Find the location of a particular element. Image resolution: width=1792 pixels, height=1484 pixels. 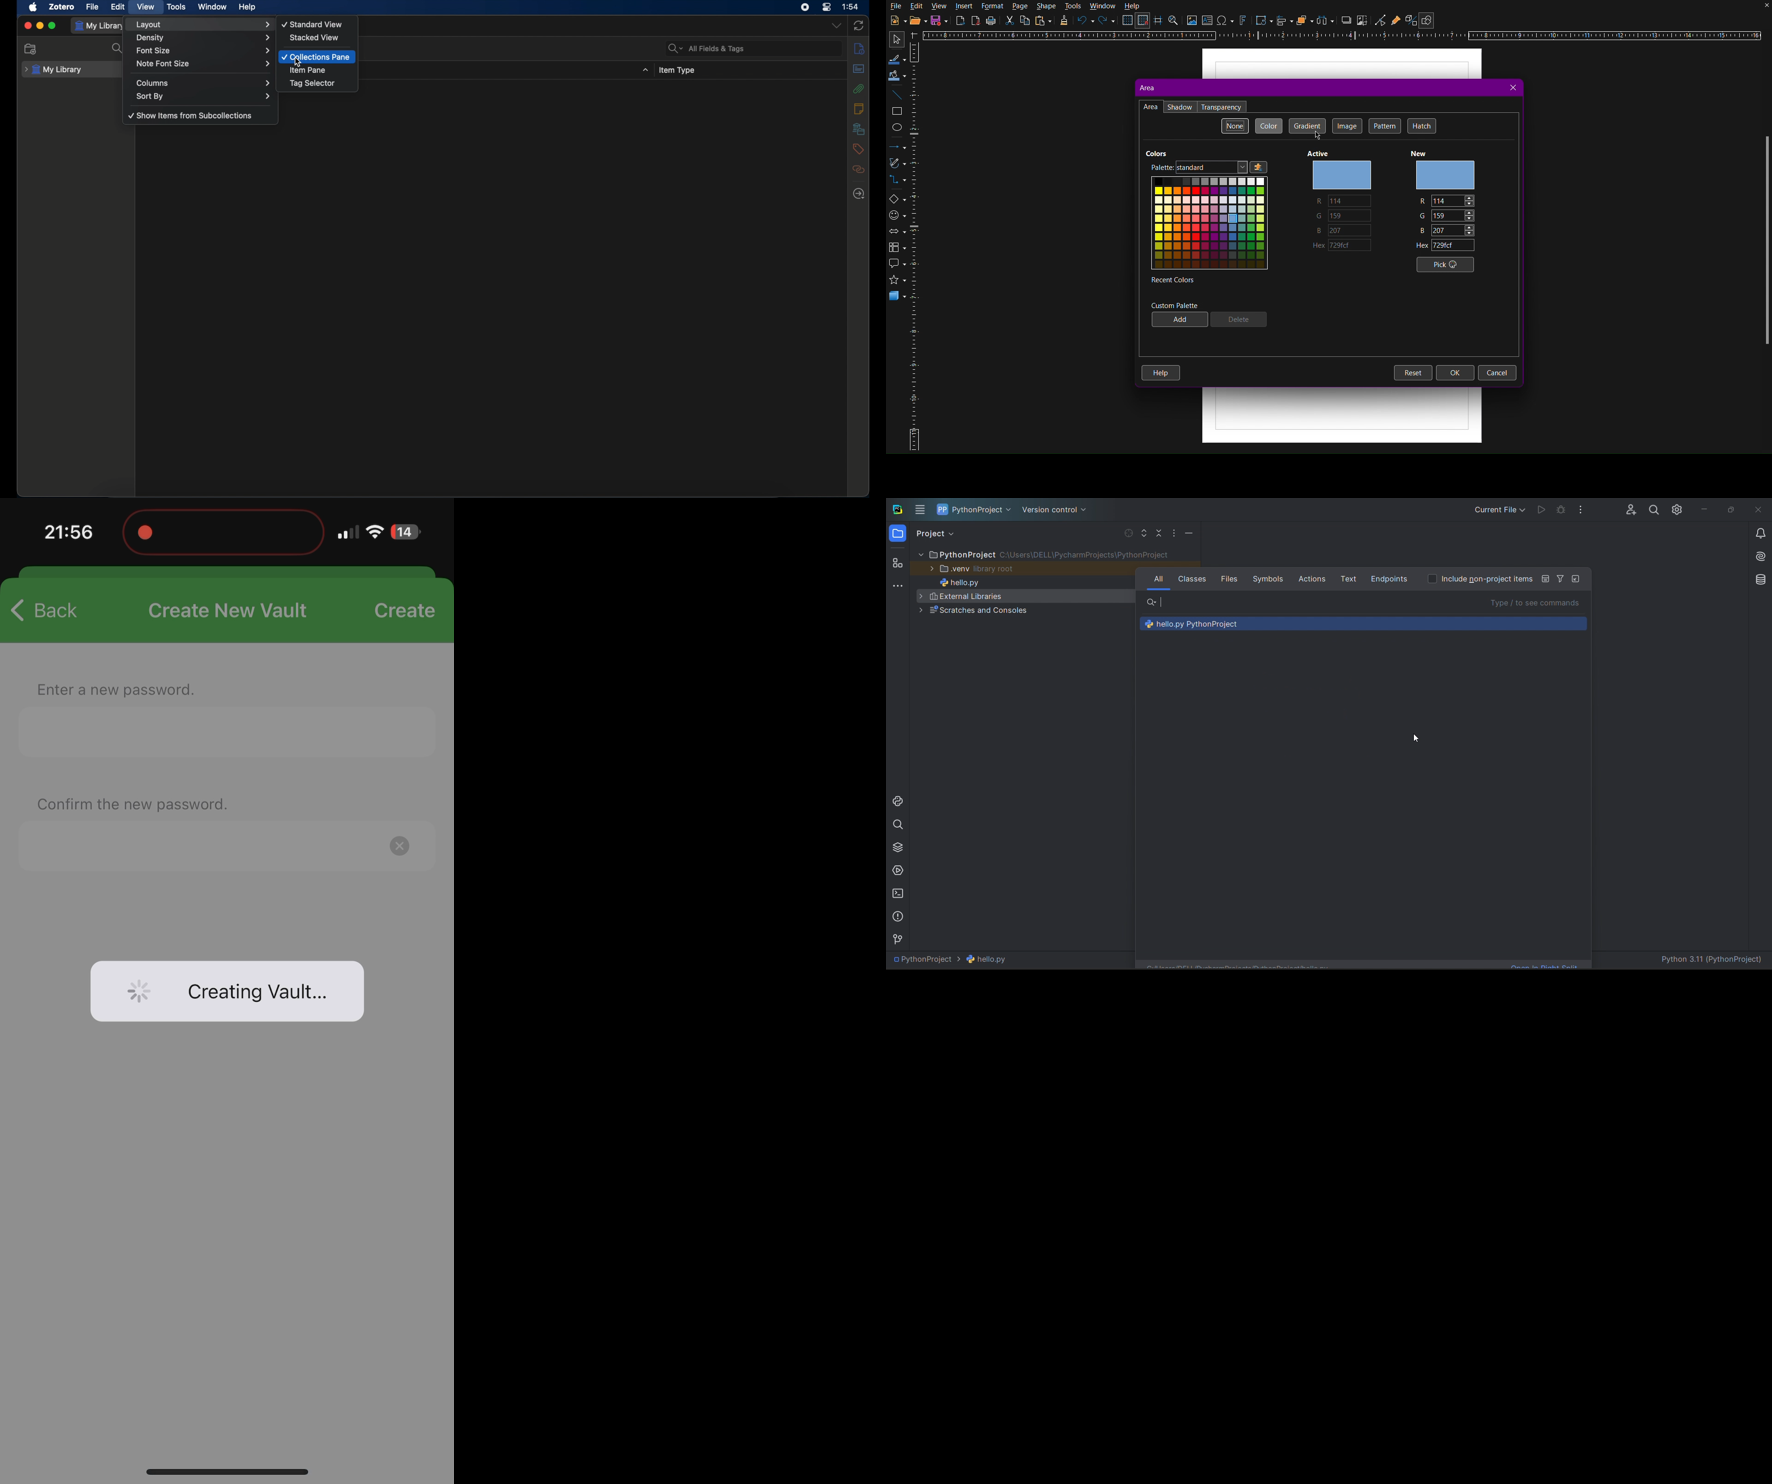

tools is located at coordinates (177, 7).